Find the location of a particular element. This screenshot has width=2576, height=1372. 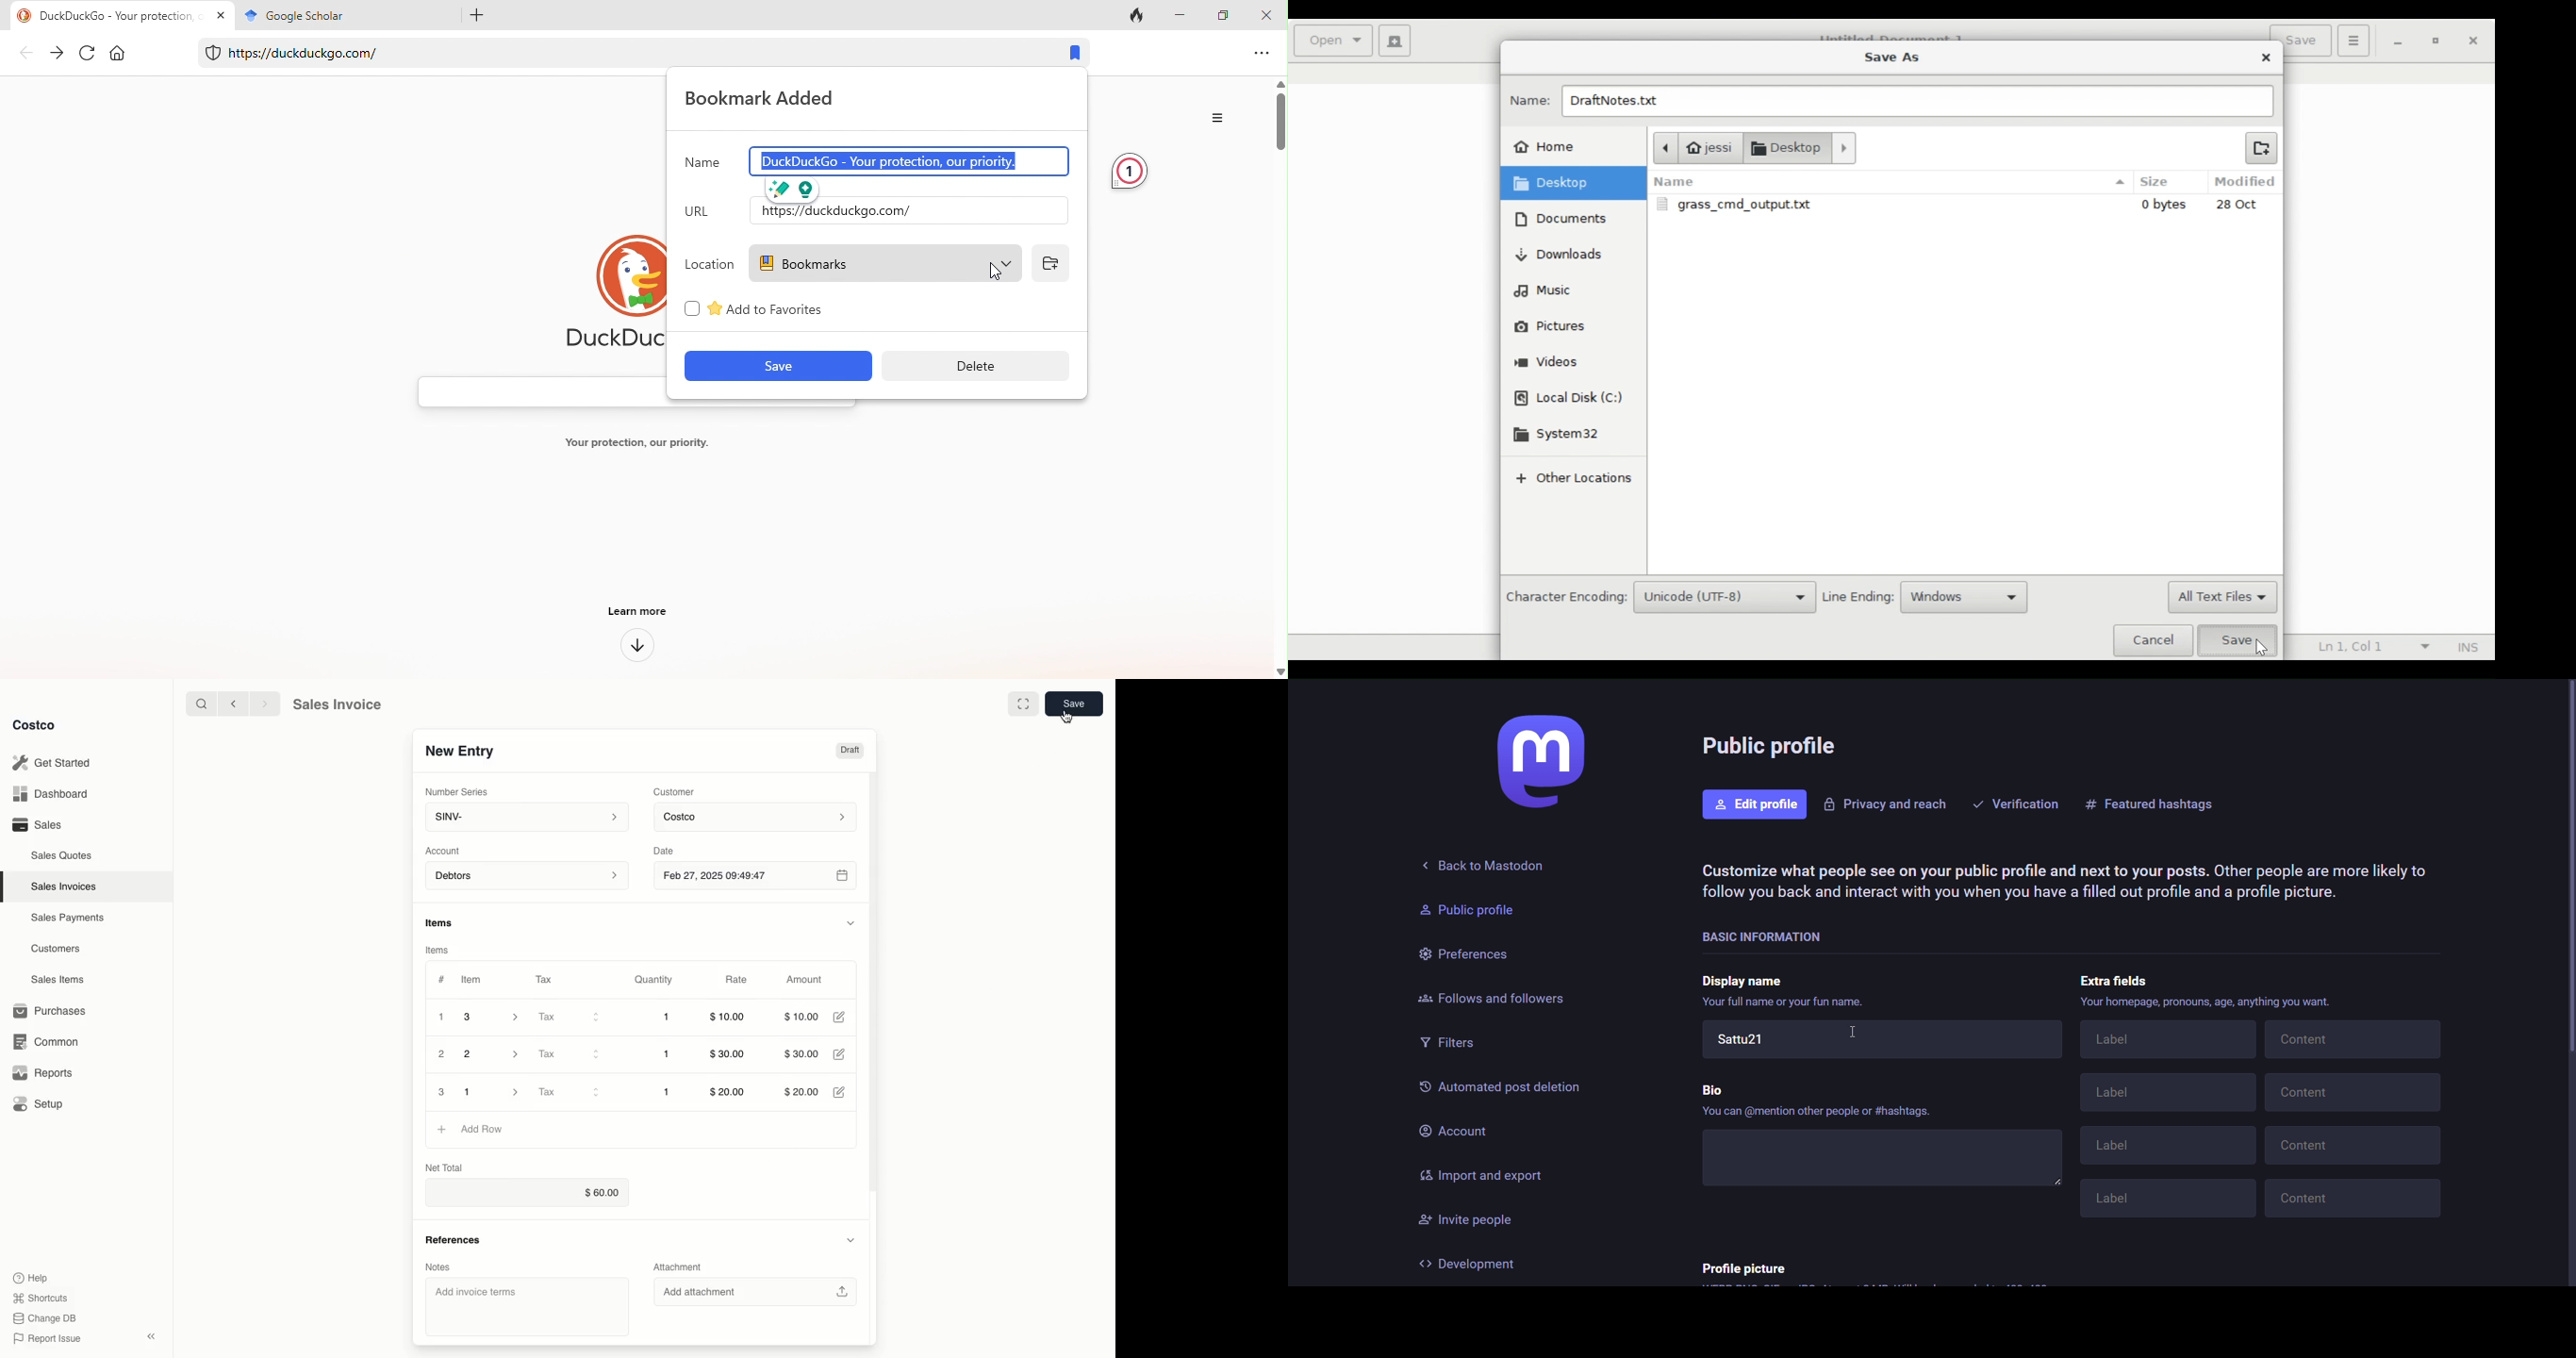

Sales Items is located at coordinates (60, 978).